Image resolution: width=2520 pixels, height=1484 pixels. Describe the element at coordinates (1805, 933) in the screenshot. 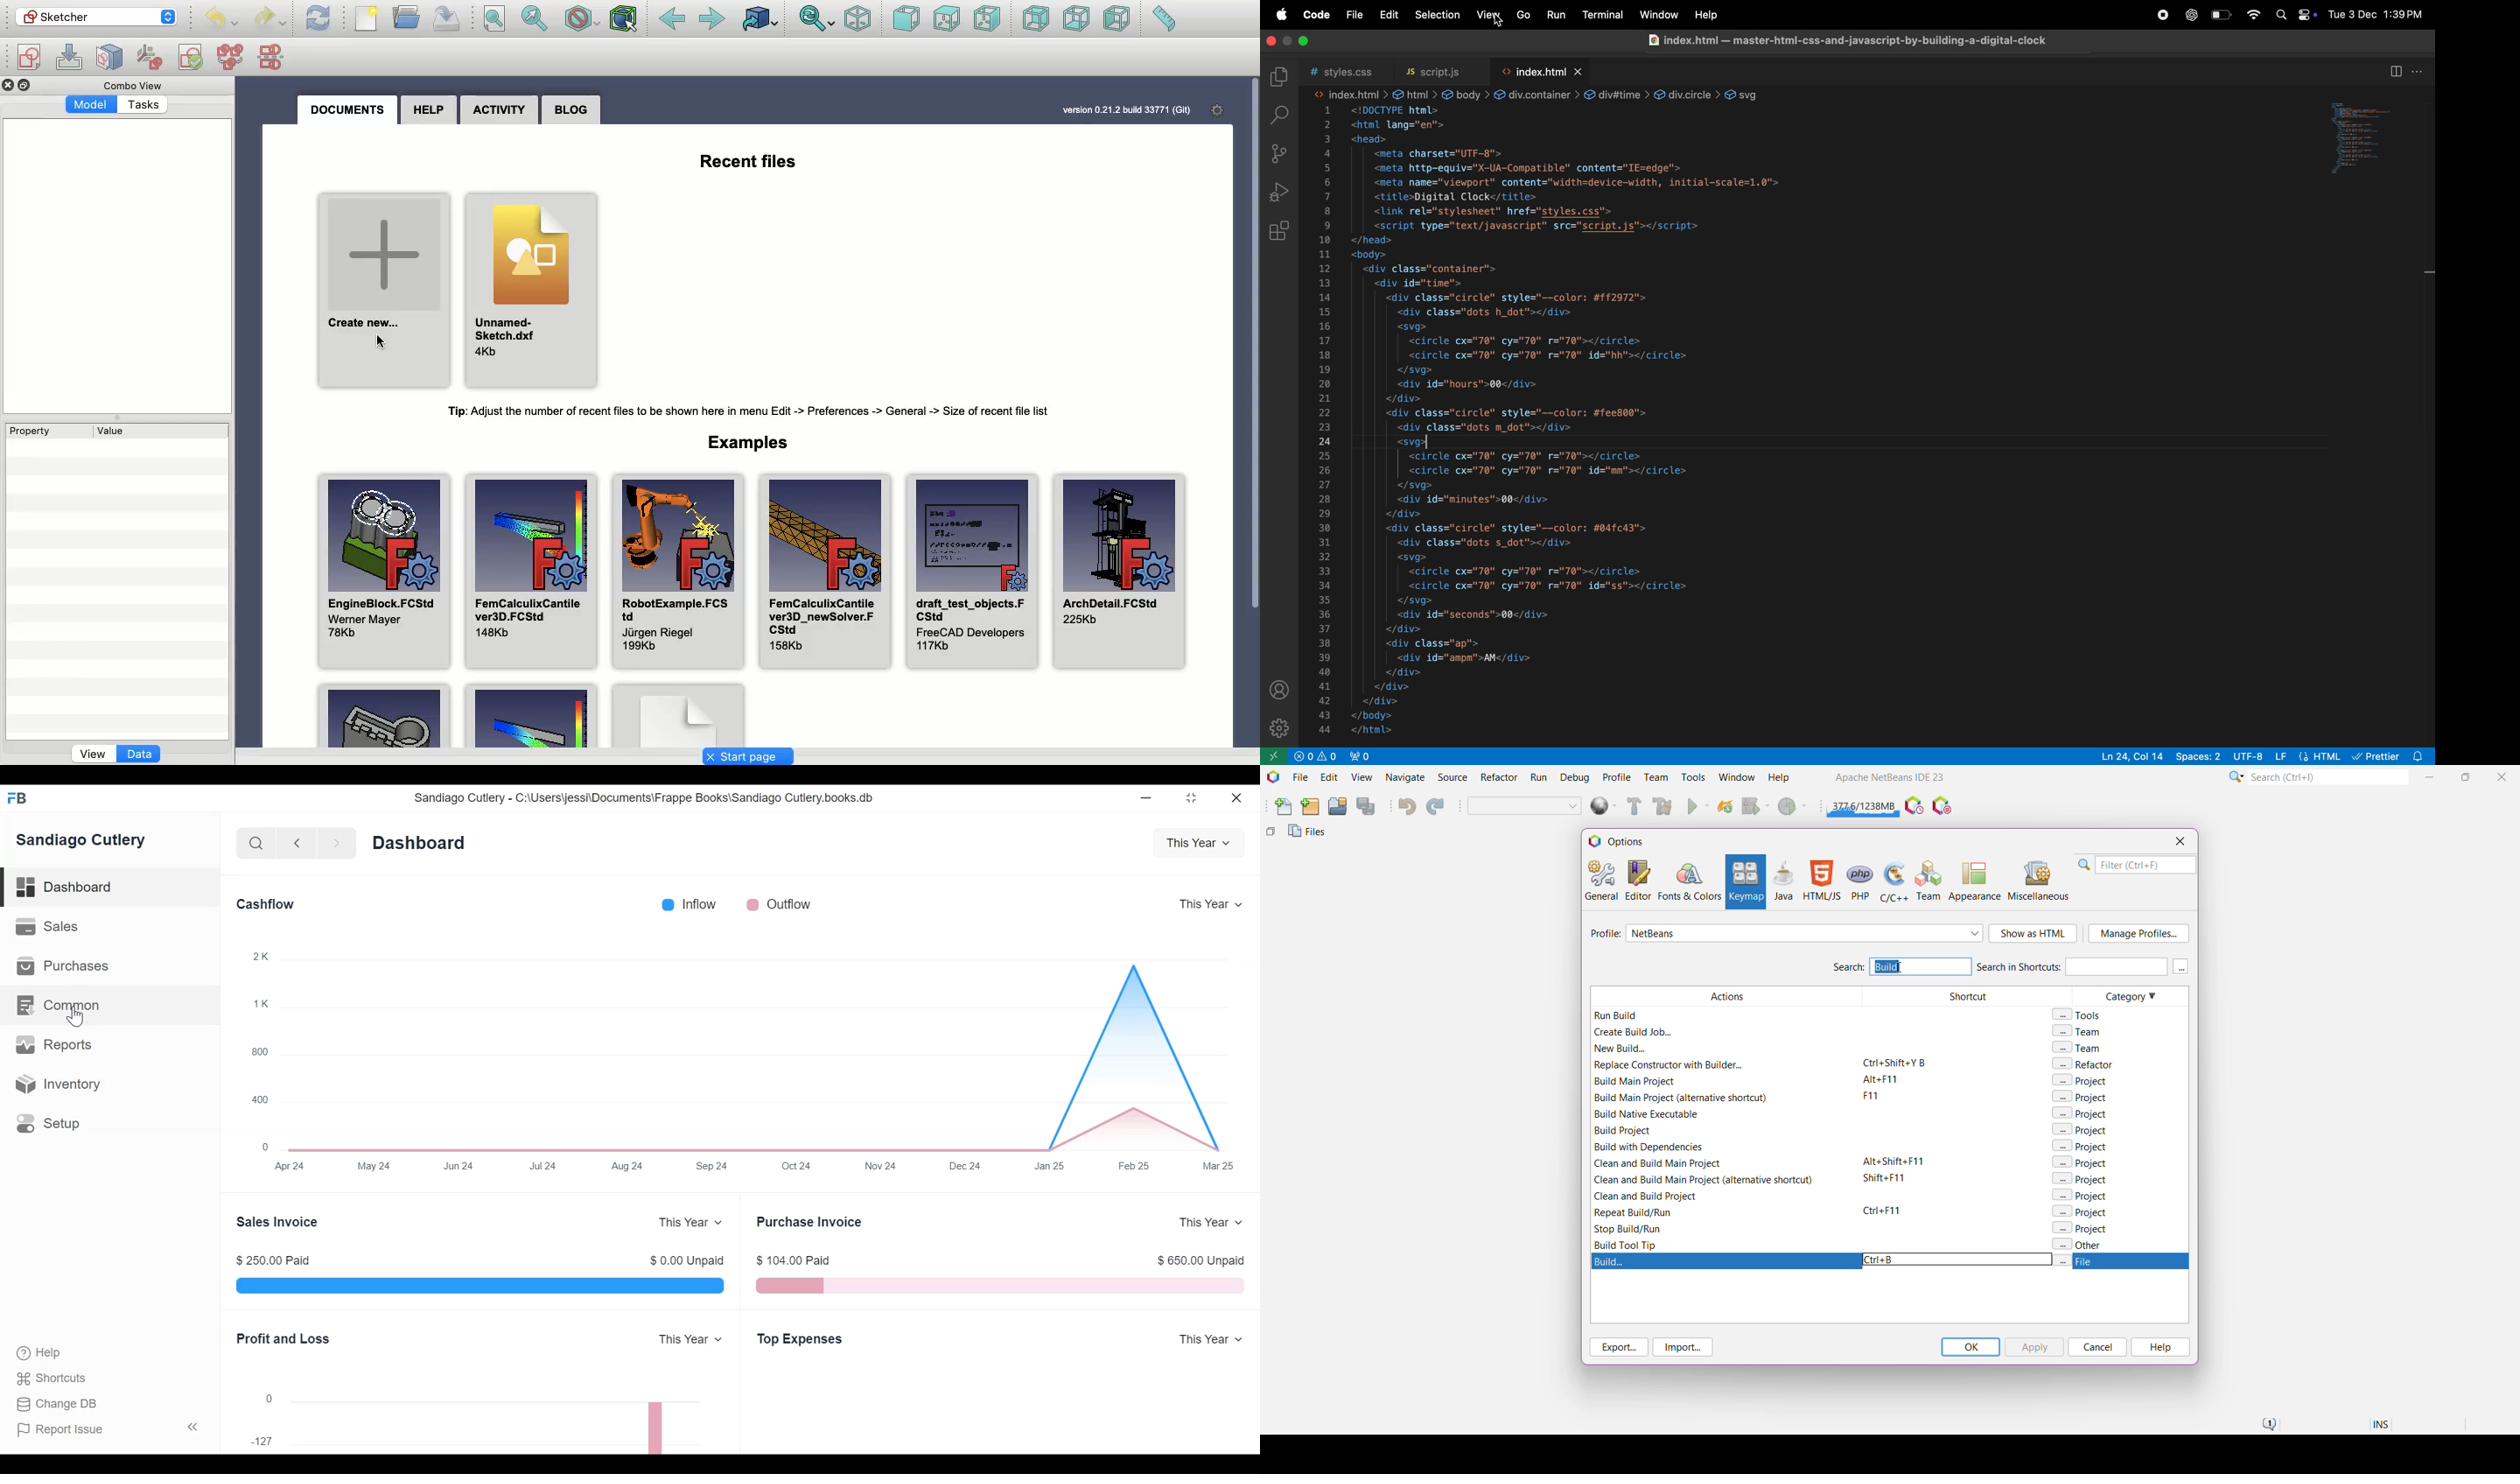

I see `Select required profile from the list` at that location.